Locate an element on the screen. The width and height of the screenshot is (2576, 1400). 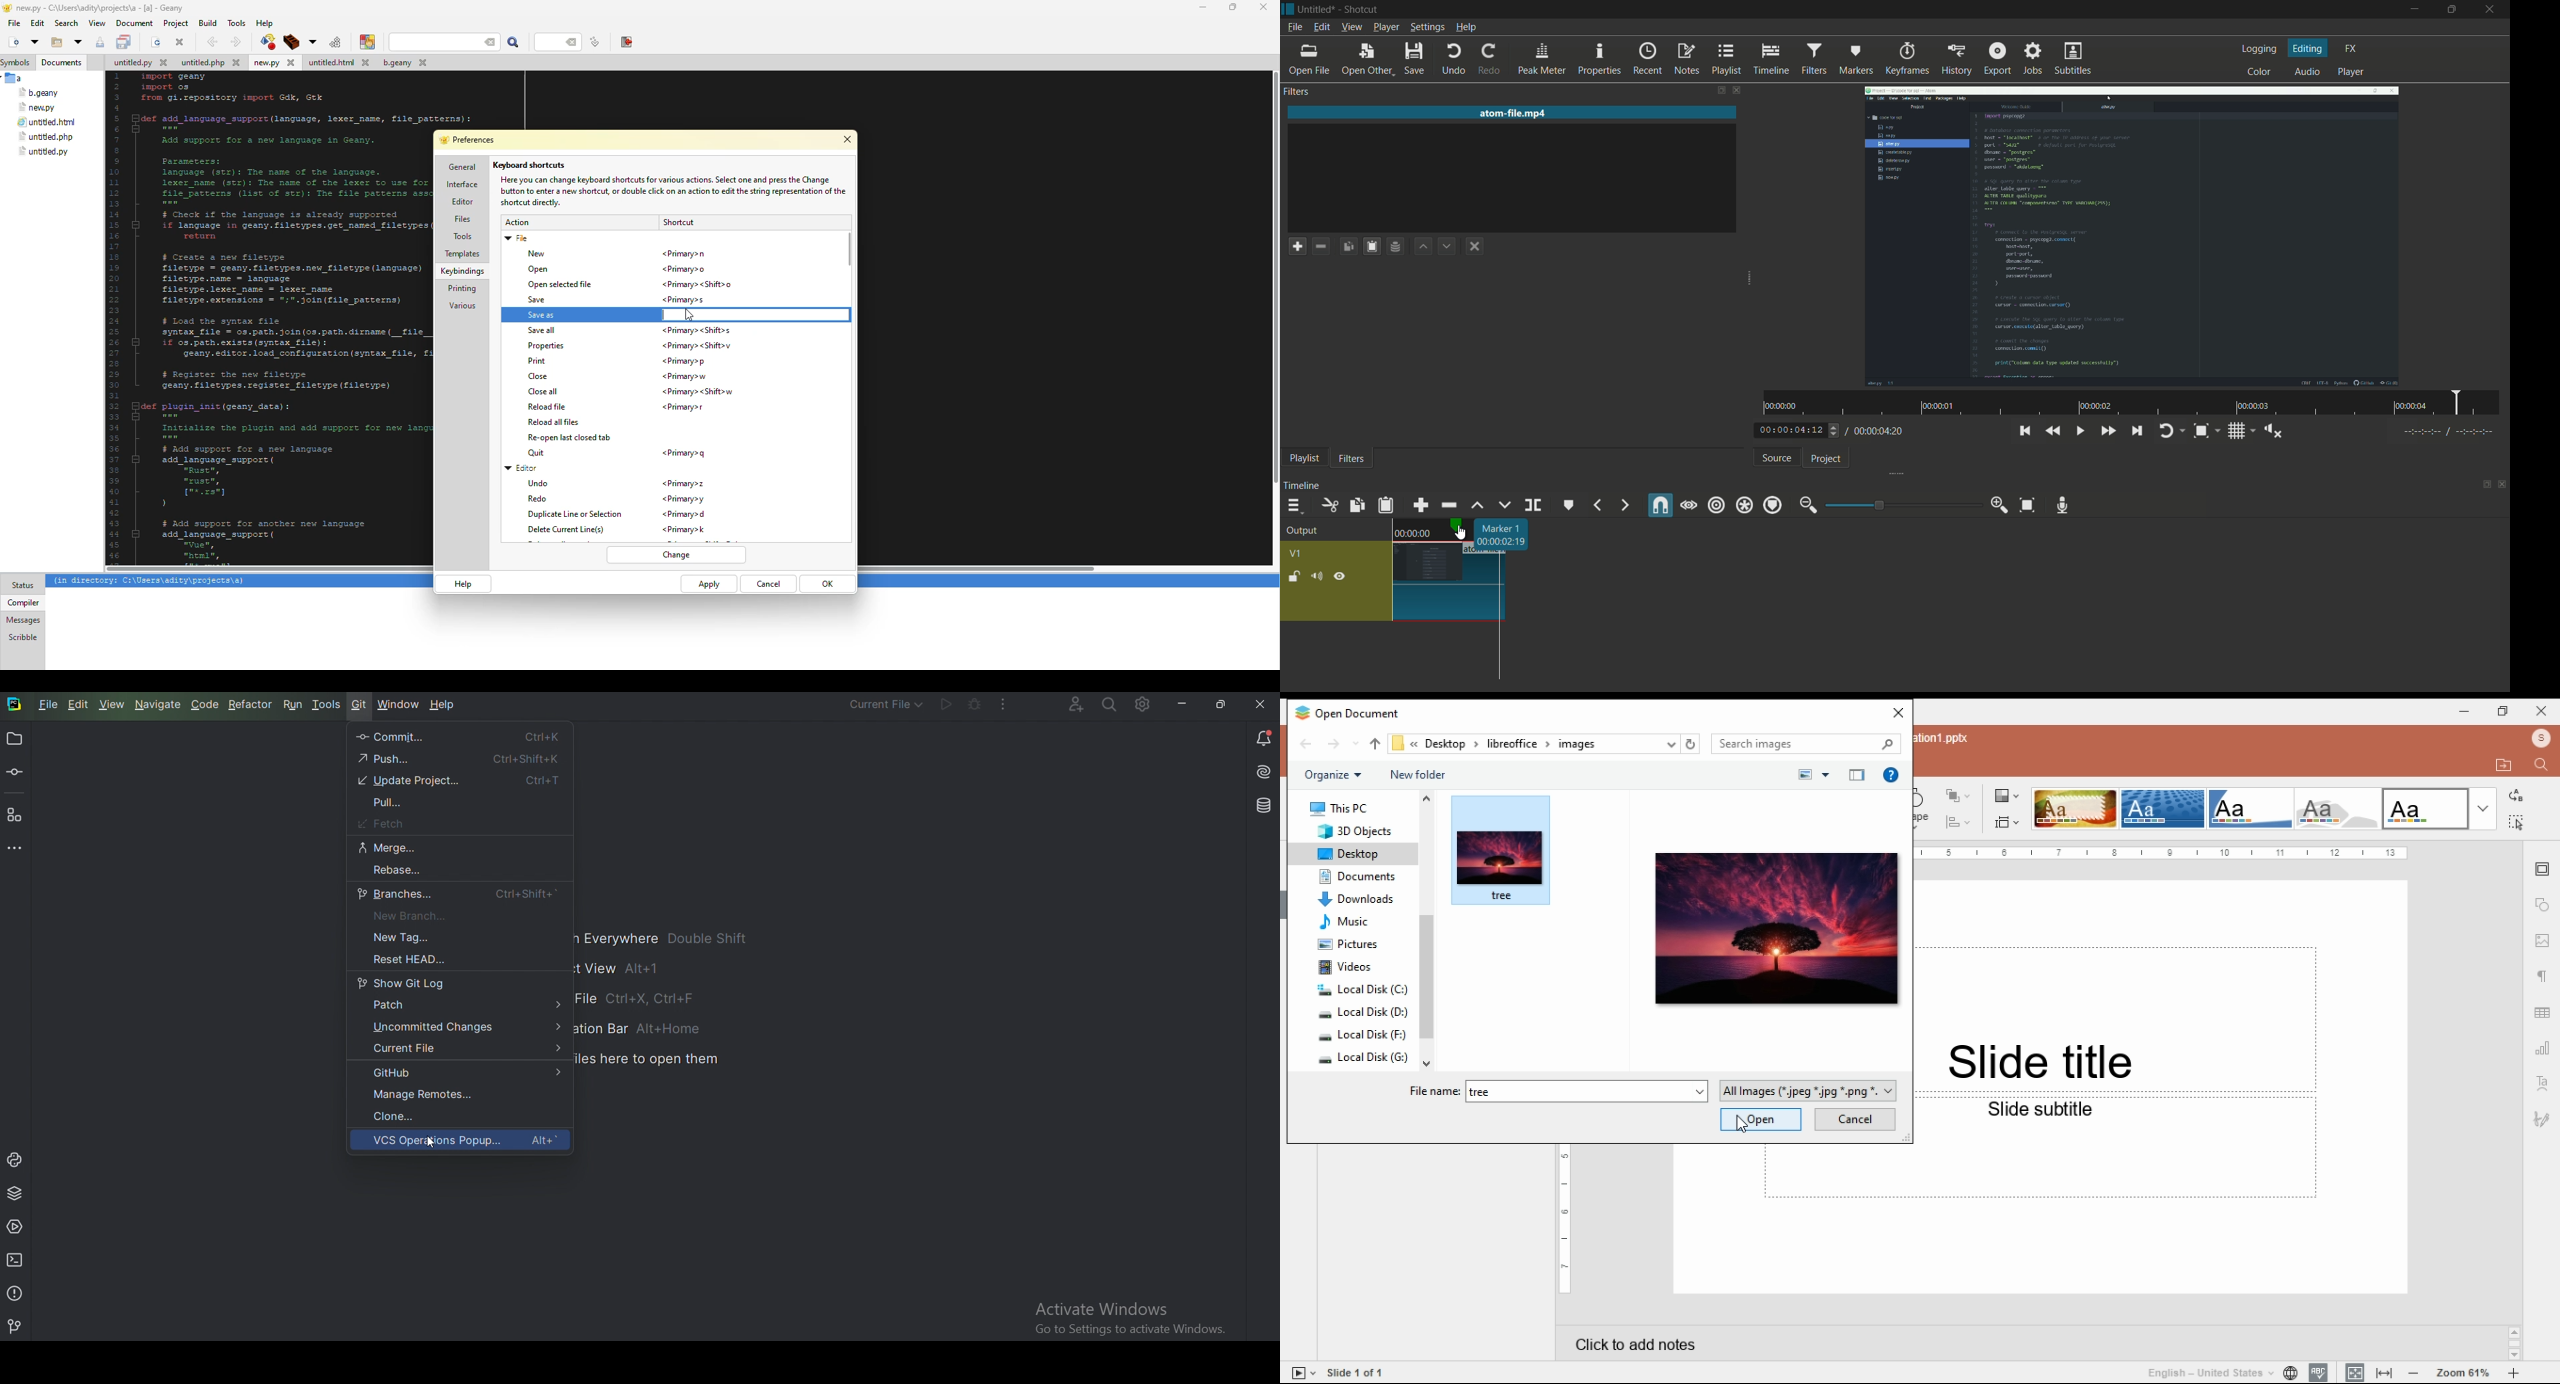
next marker is located at coordinates (1625, 505).